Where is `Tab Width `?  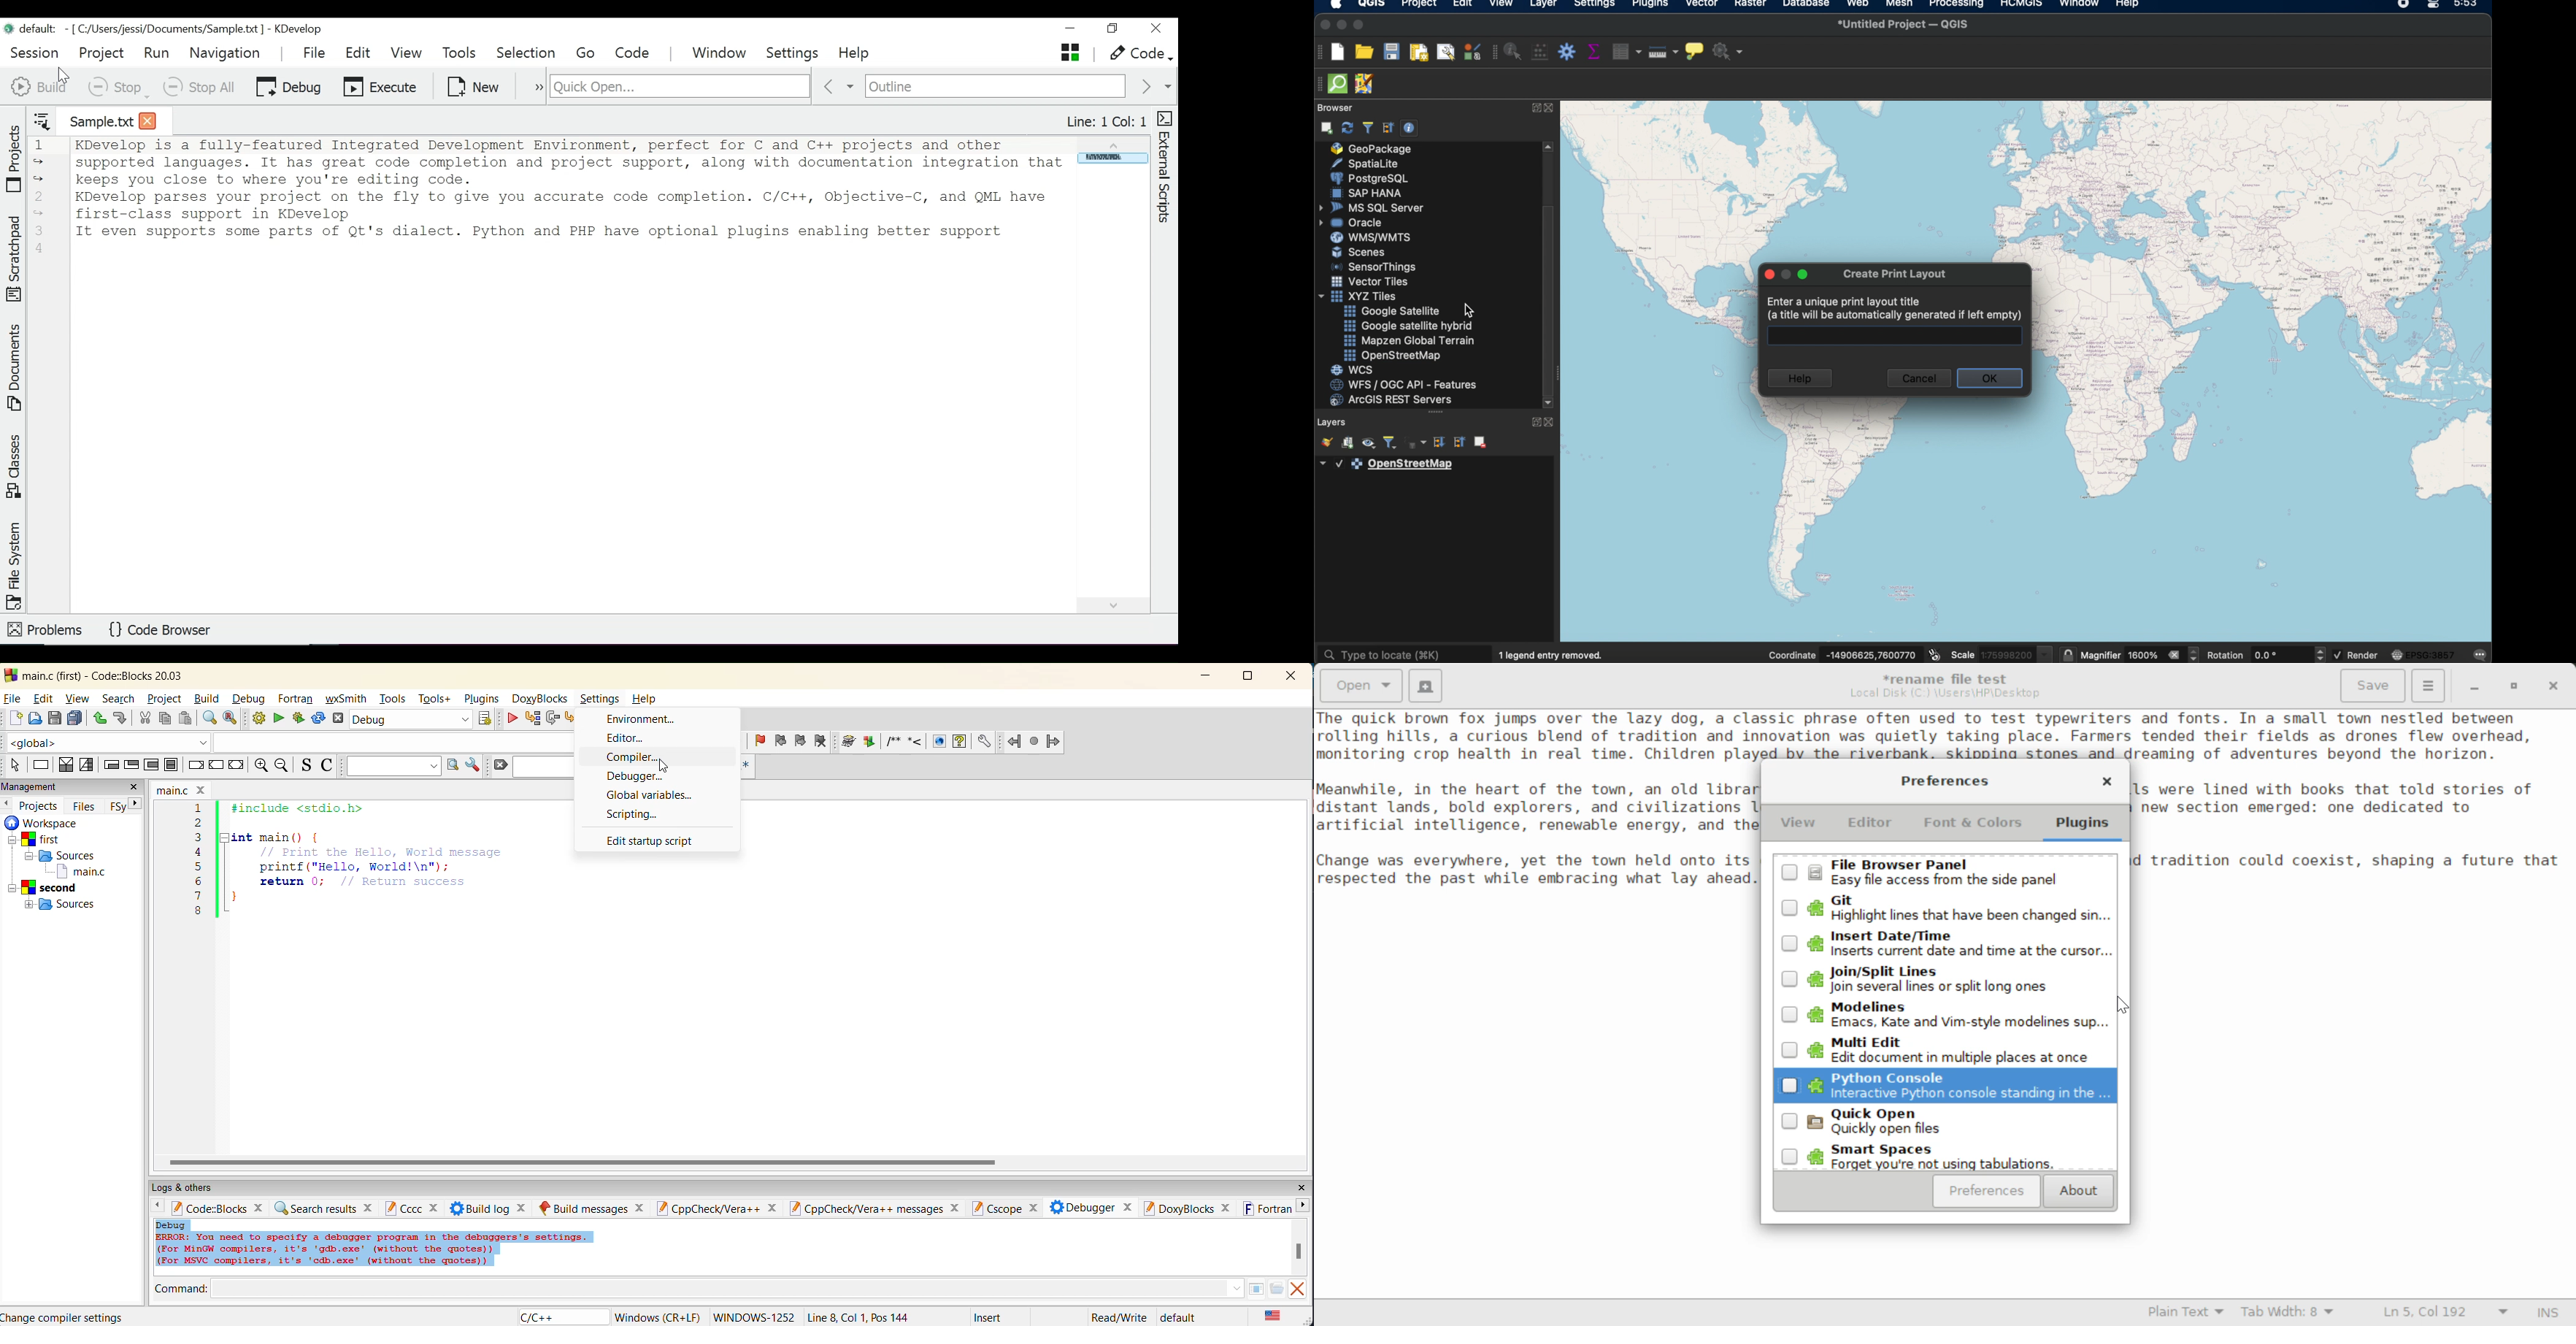
Tab Width  is located at coordinates (2290, 1314).